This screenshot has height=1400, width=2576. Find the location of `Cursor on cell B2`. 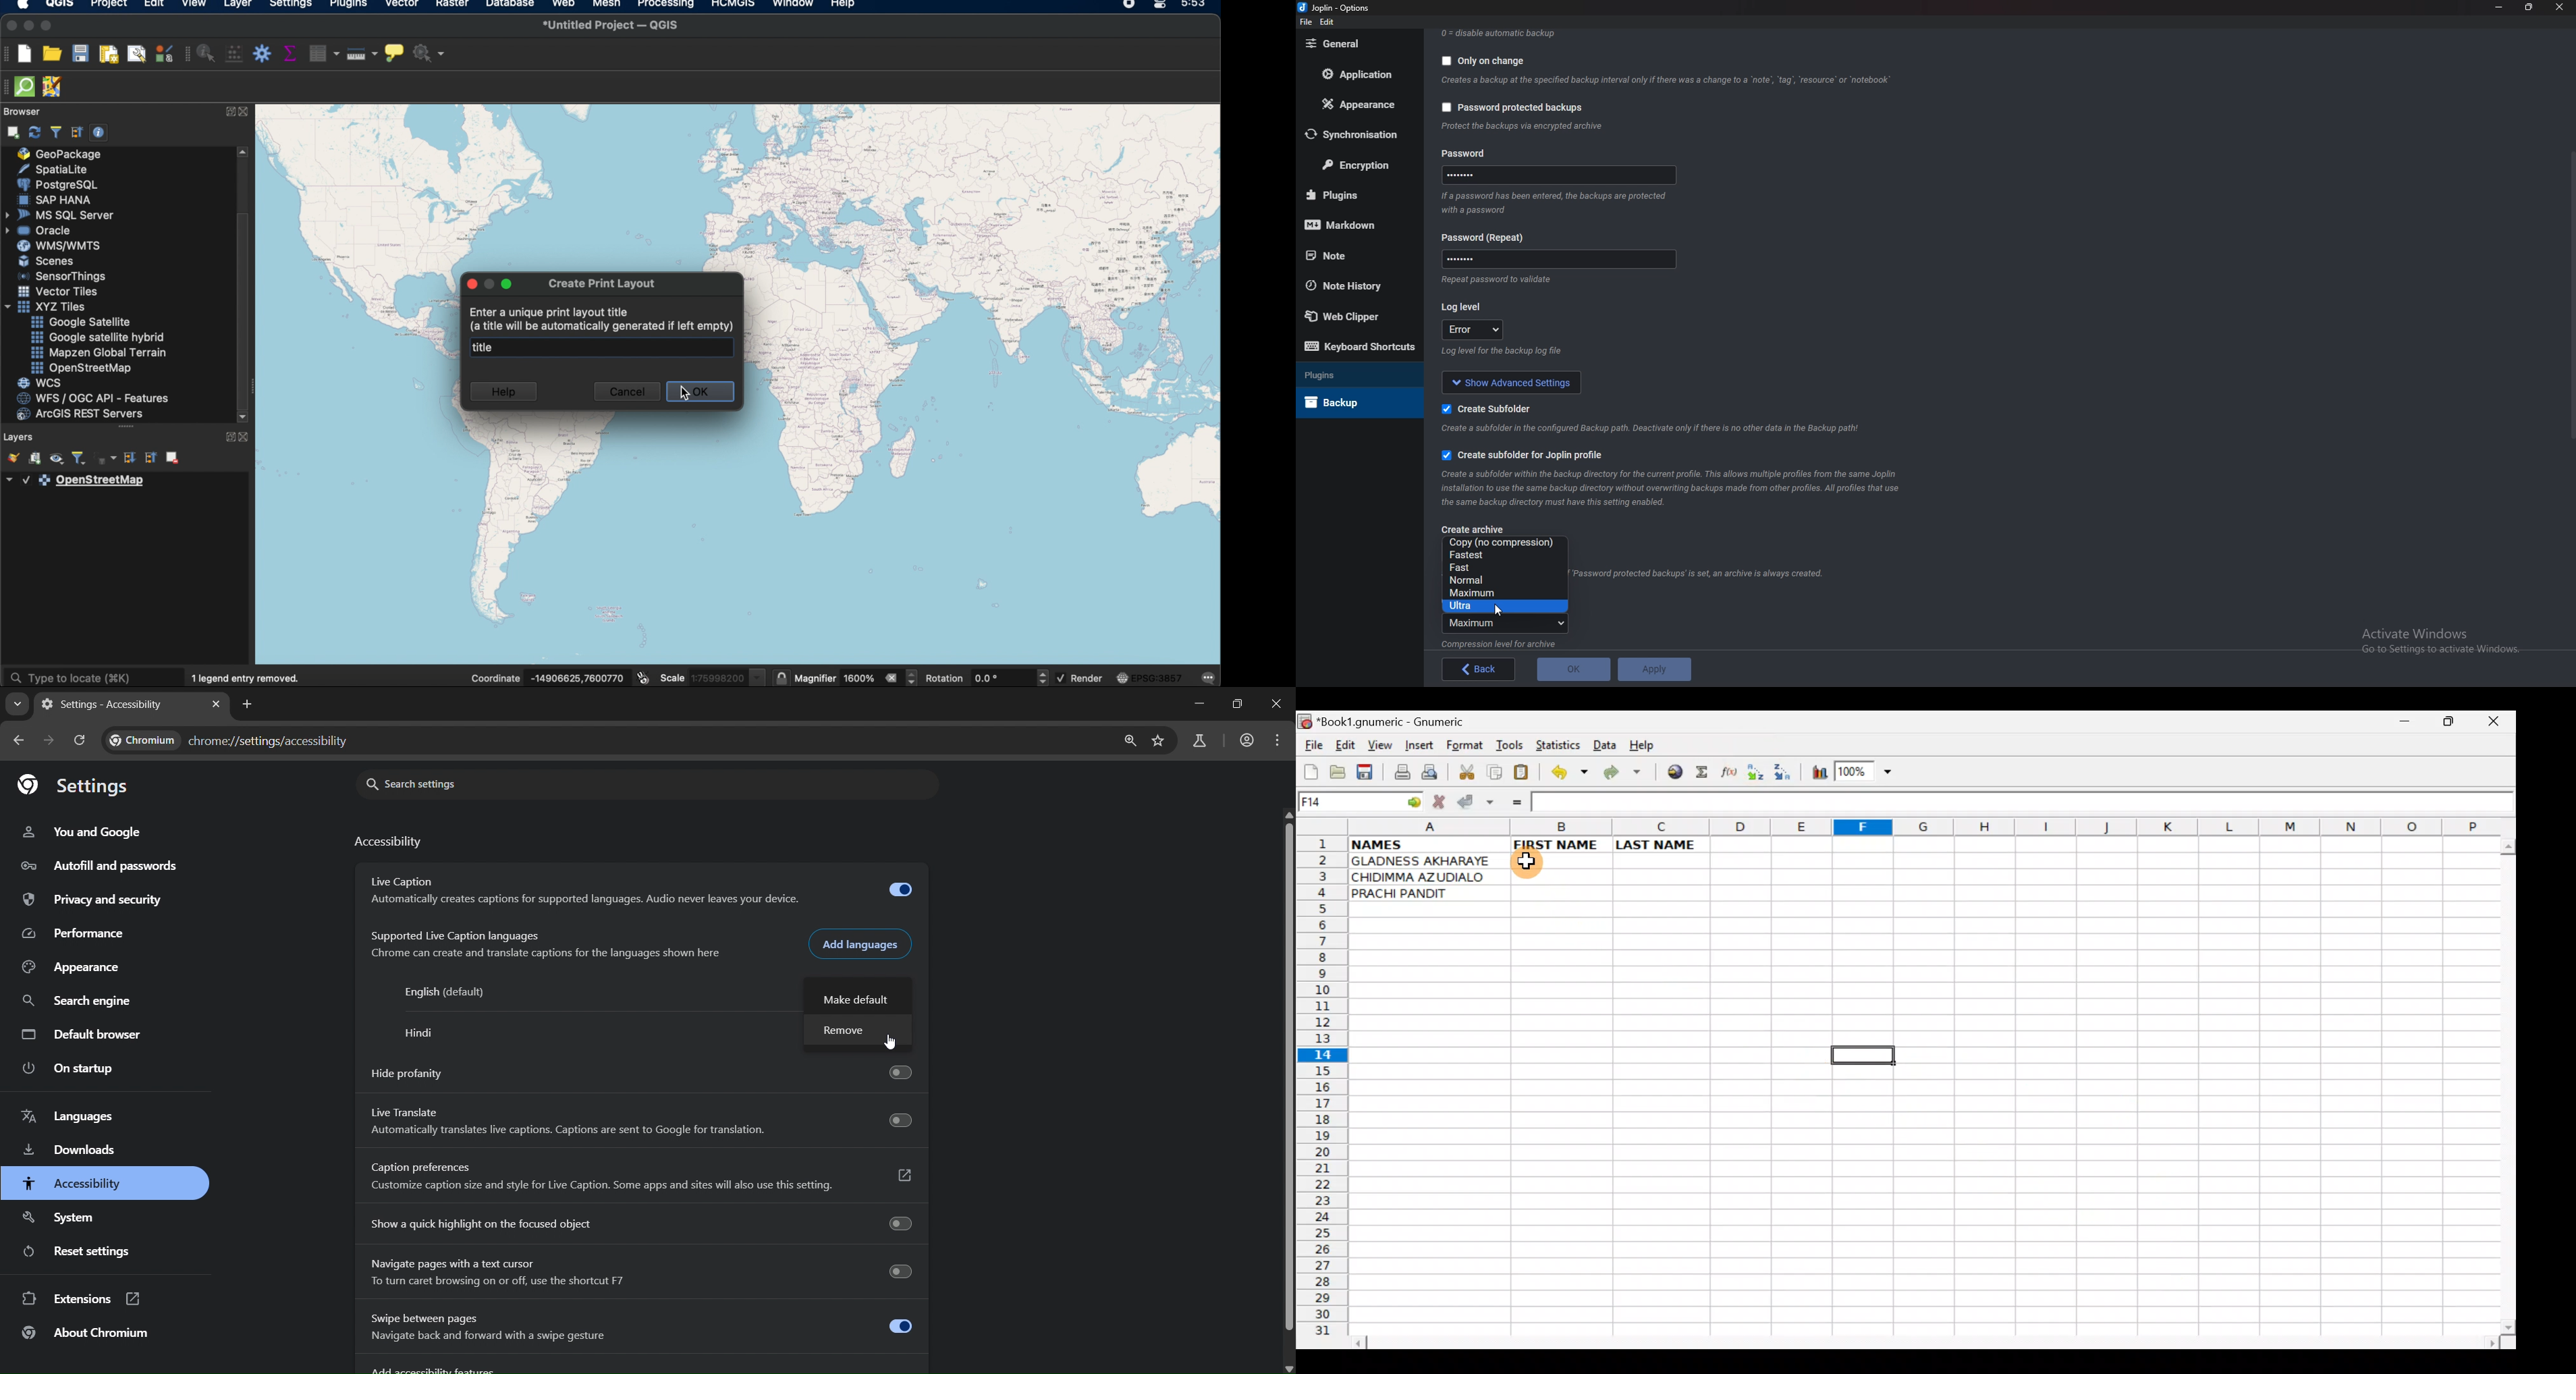

Cursor on cell B2 is located at coordinates (1531, 860).